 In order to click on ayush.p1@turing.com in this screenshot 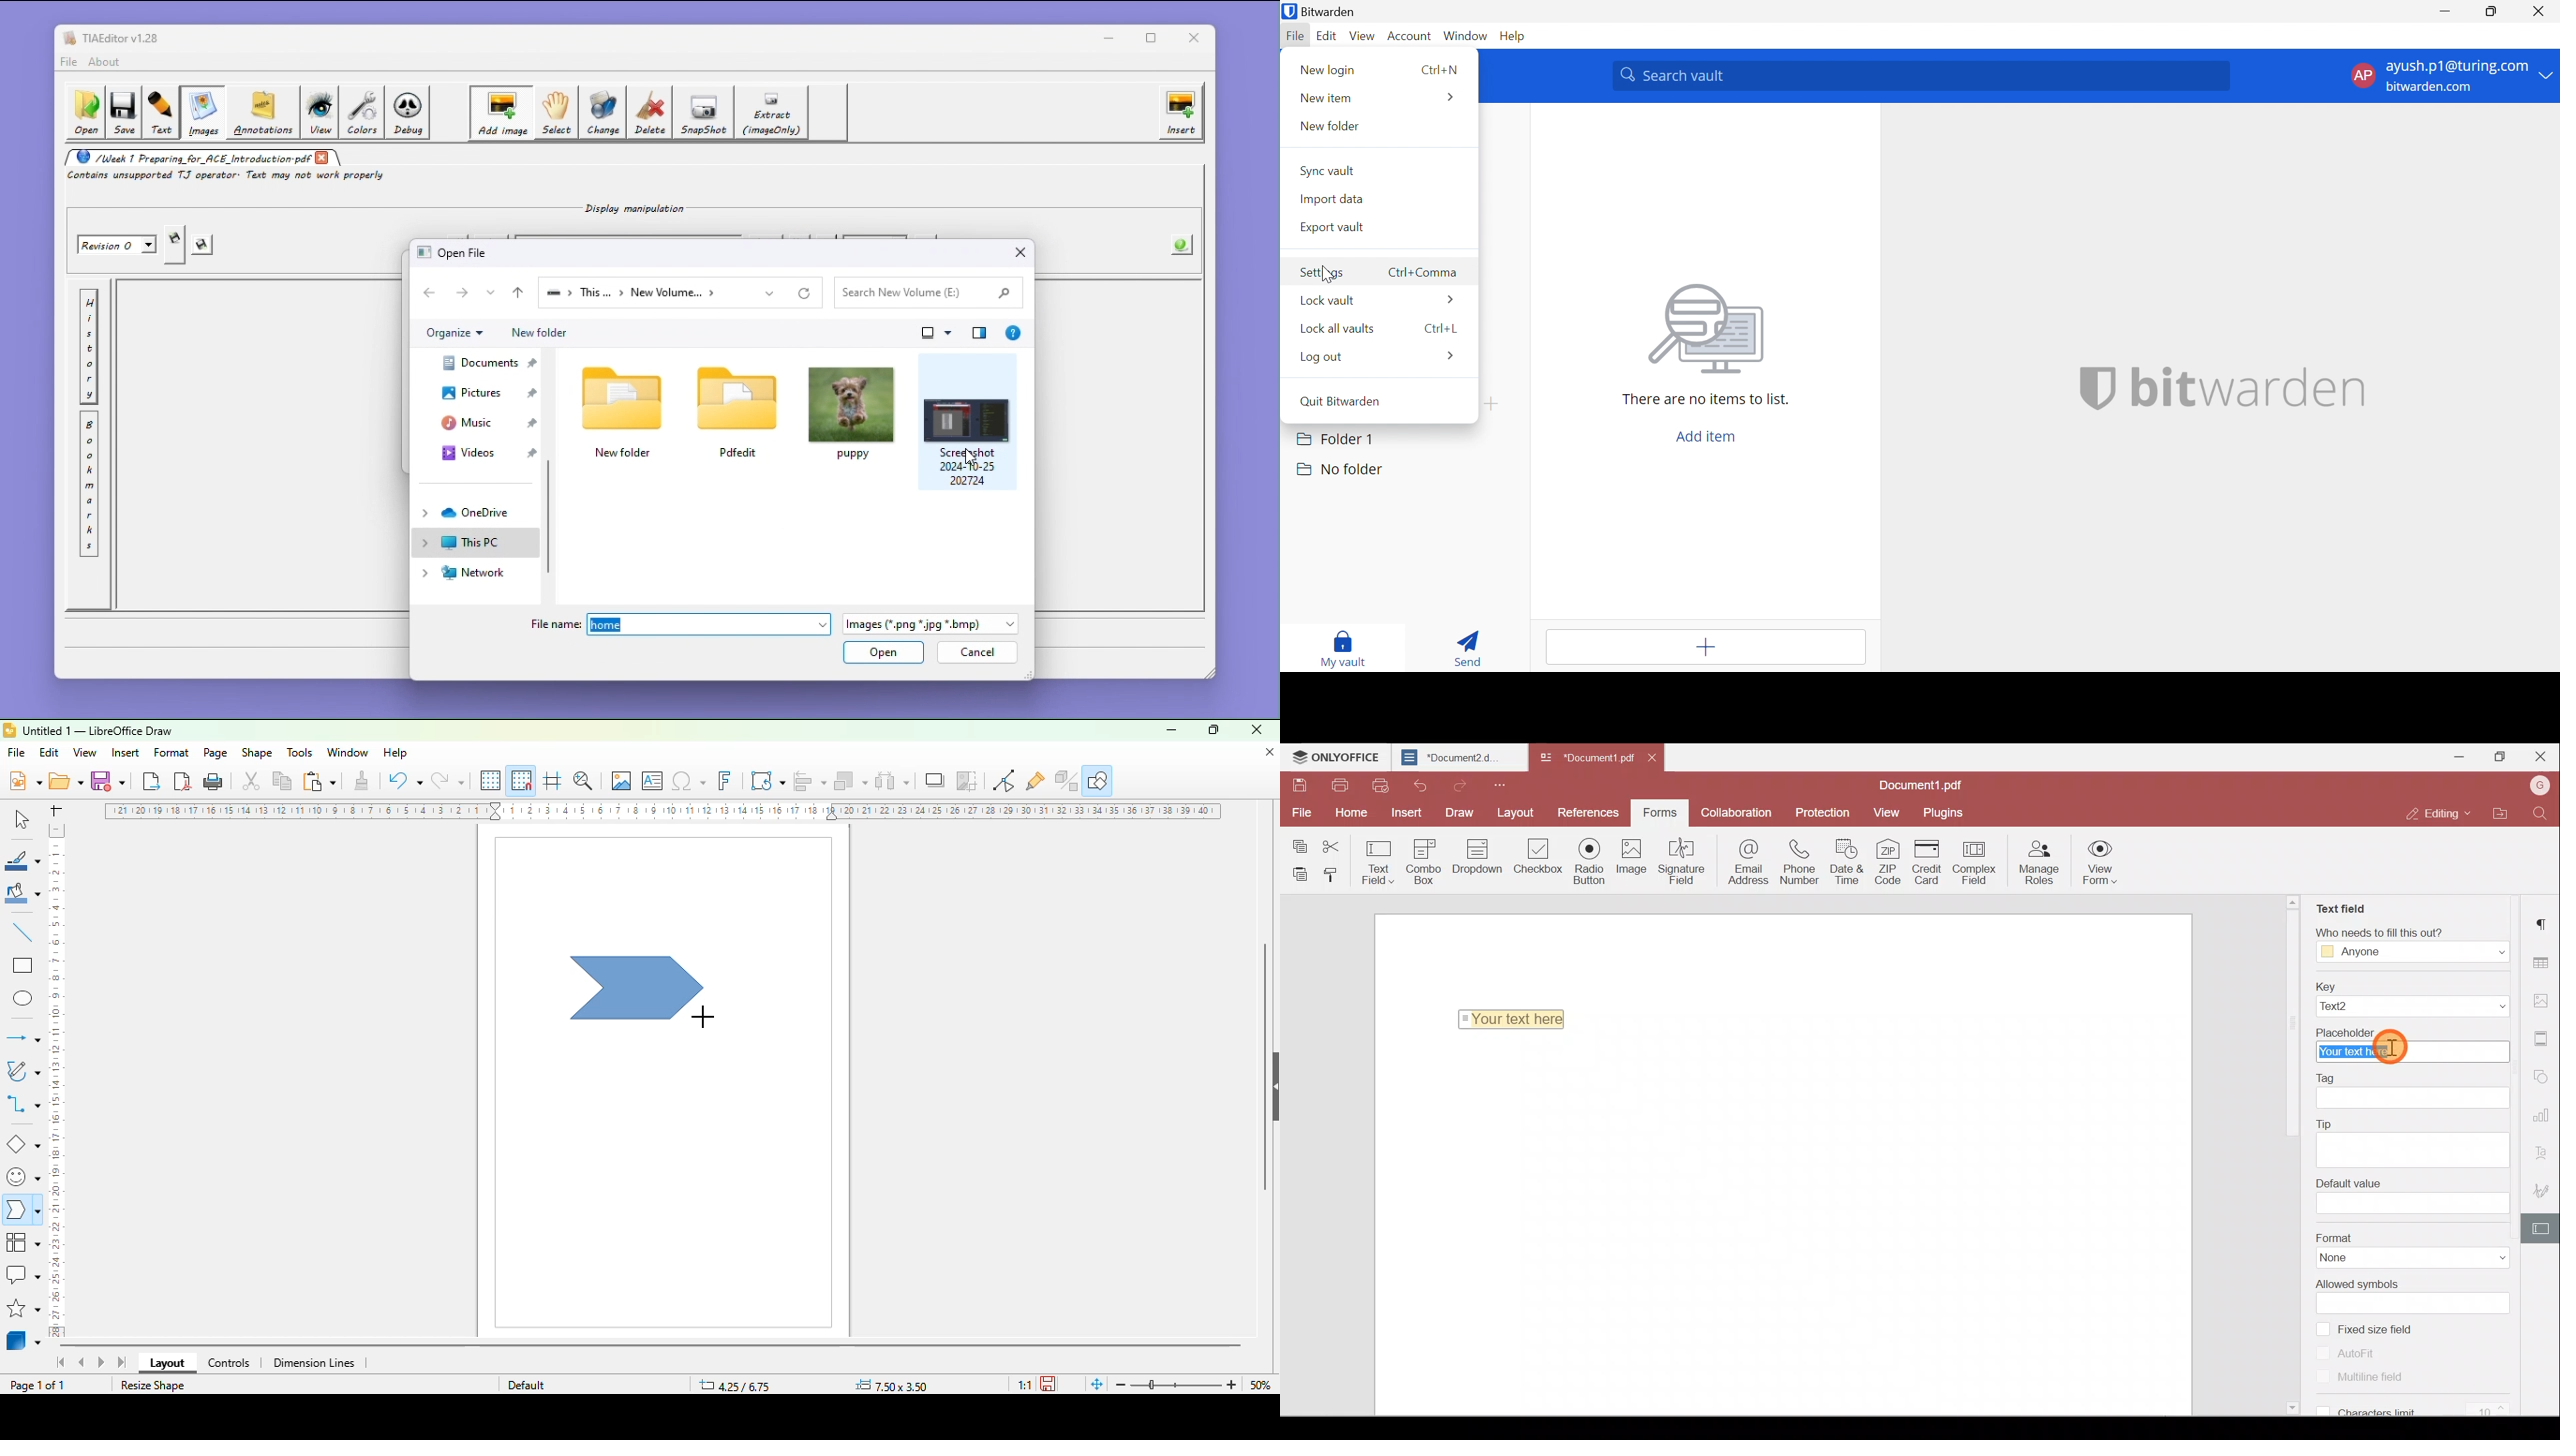, I will do `click(2456, 68)`.